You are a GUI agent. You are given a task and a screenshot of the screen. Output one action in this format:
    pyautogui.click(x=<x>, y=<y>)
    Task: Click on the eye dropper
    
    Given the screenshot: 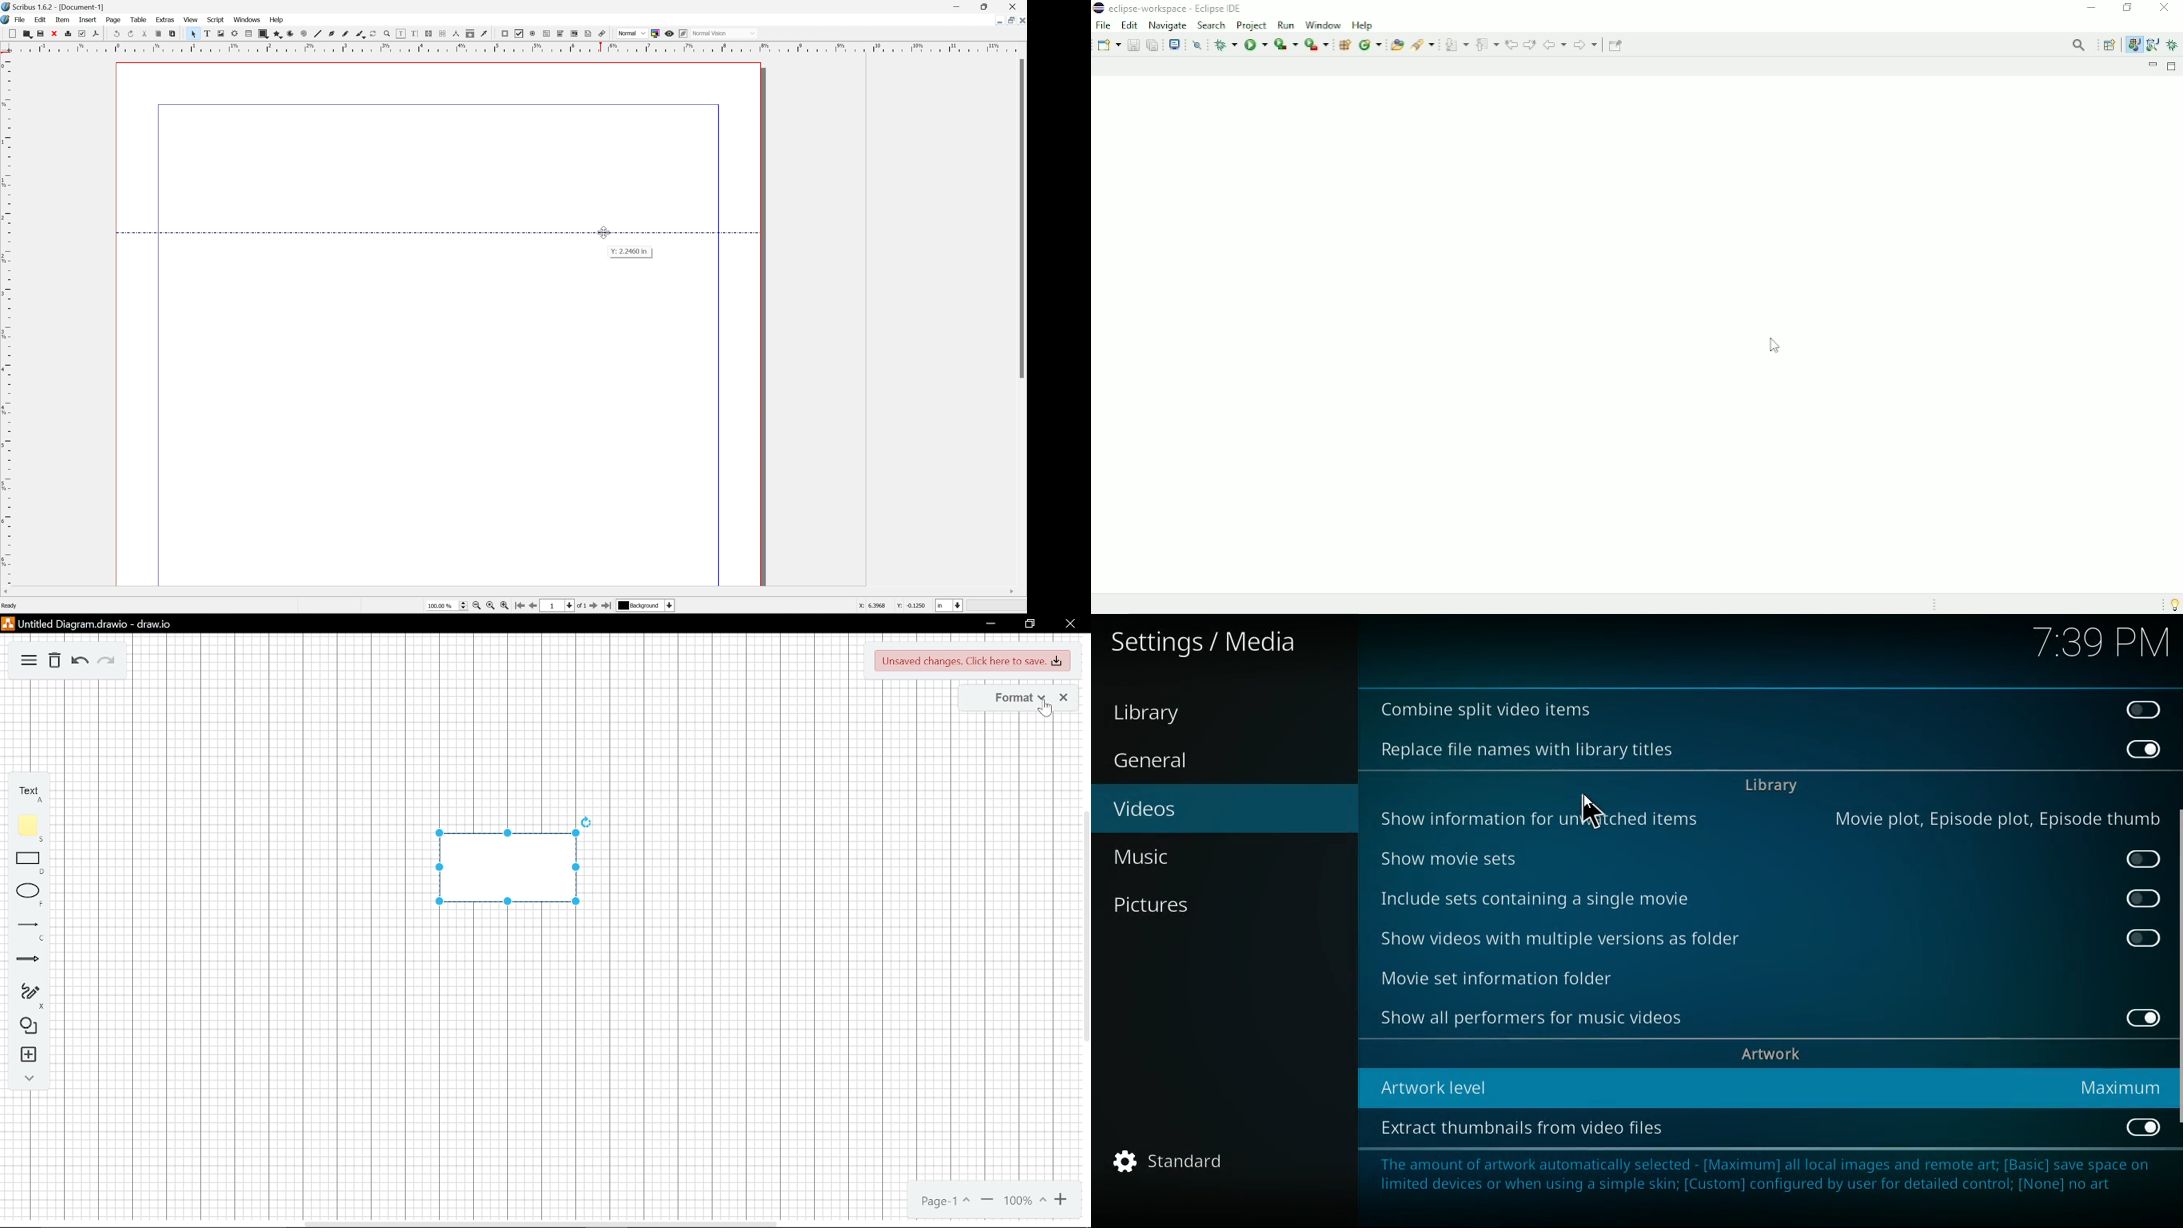 What is the action you would take?
    pyautogui.click(x=486, y=34)
    